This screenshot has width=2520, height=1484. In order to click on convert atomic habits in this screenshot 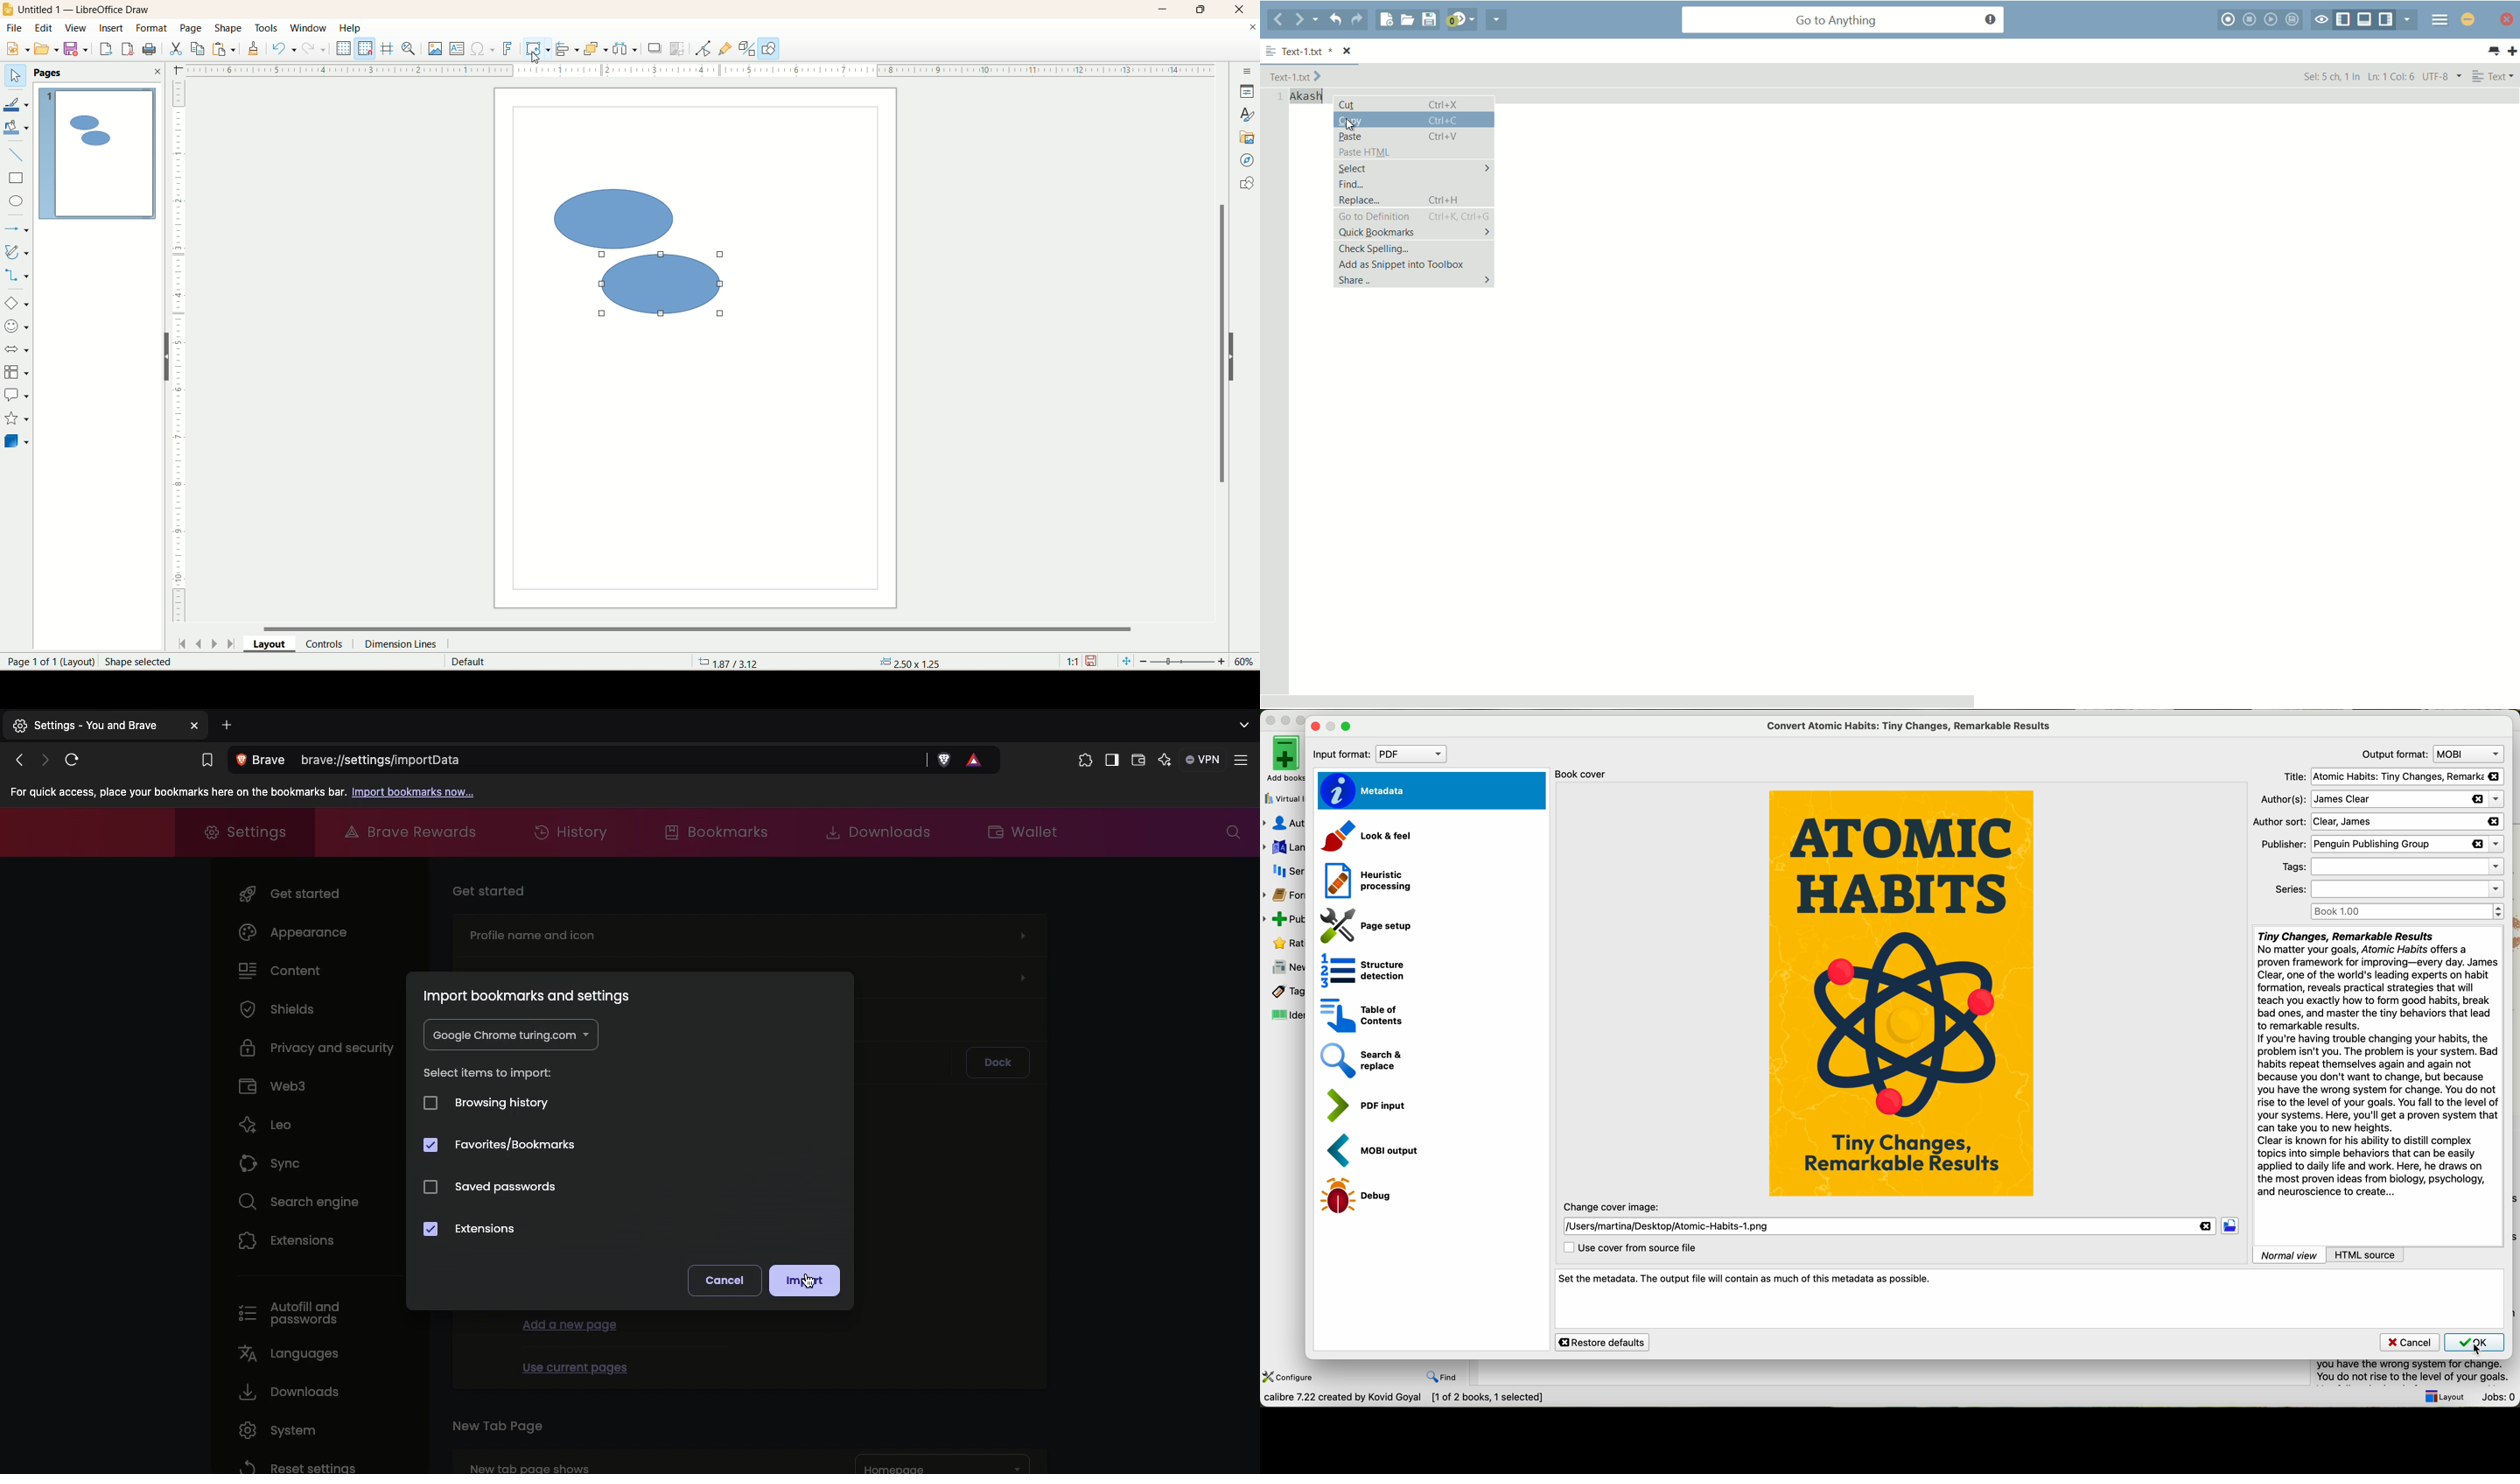, I will do `click(1910, 725)`.